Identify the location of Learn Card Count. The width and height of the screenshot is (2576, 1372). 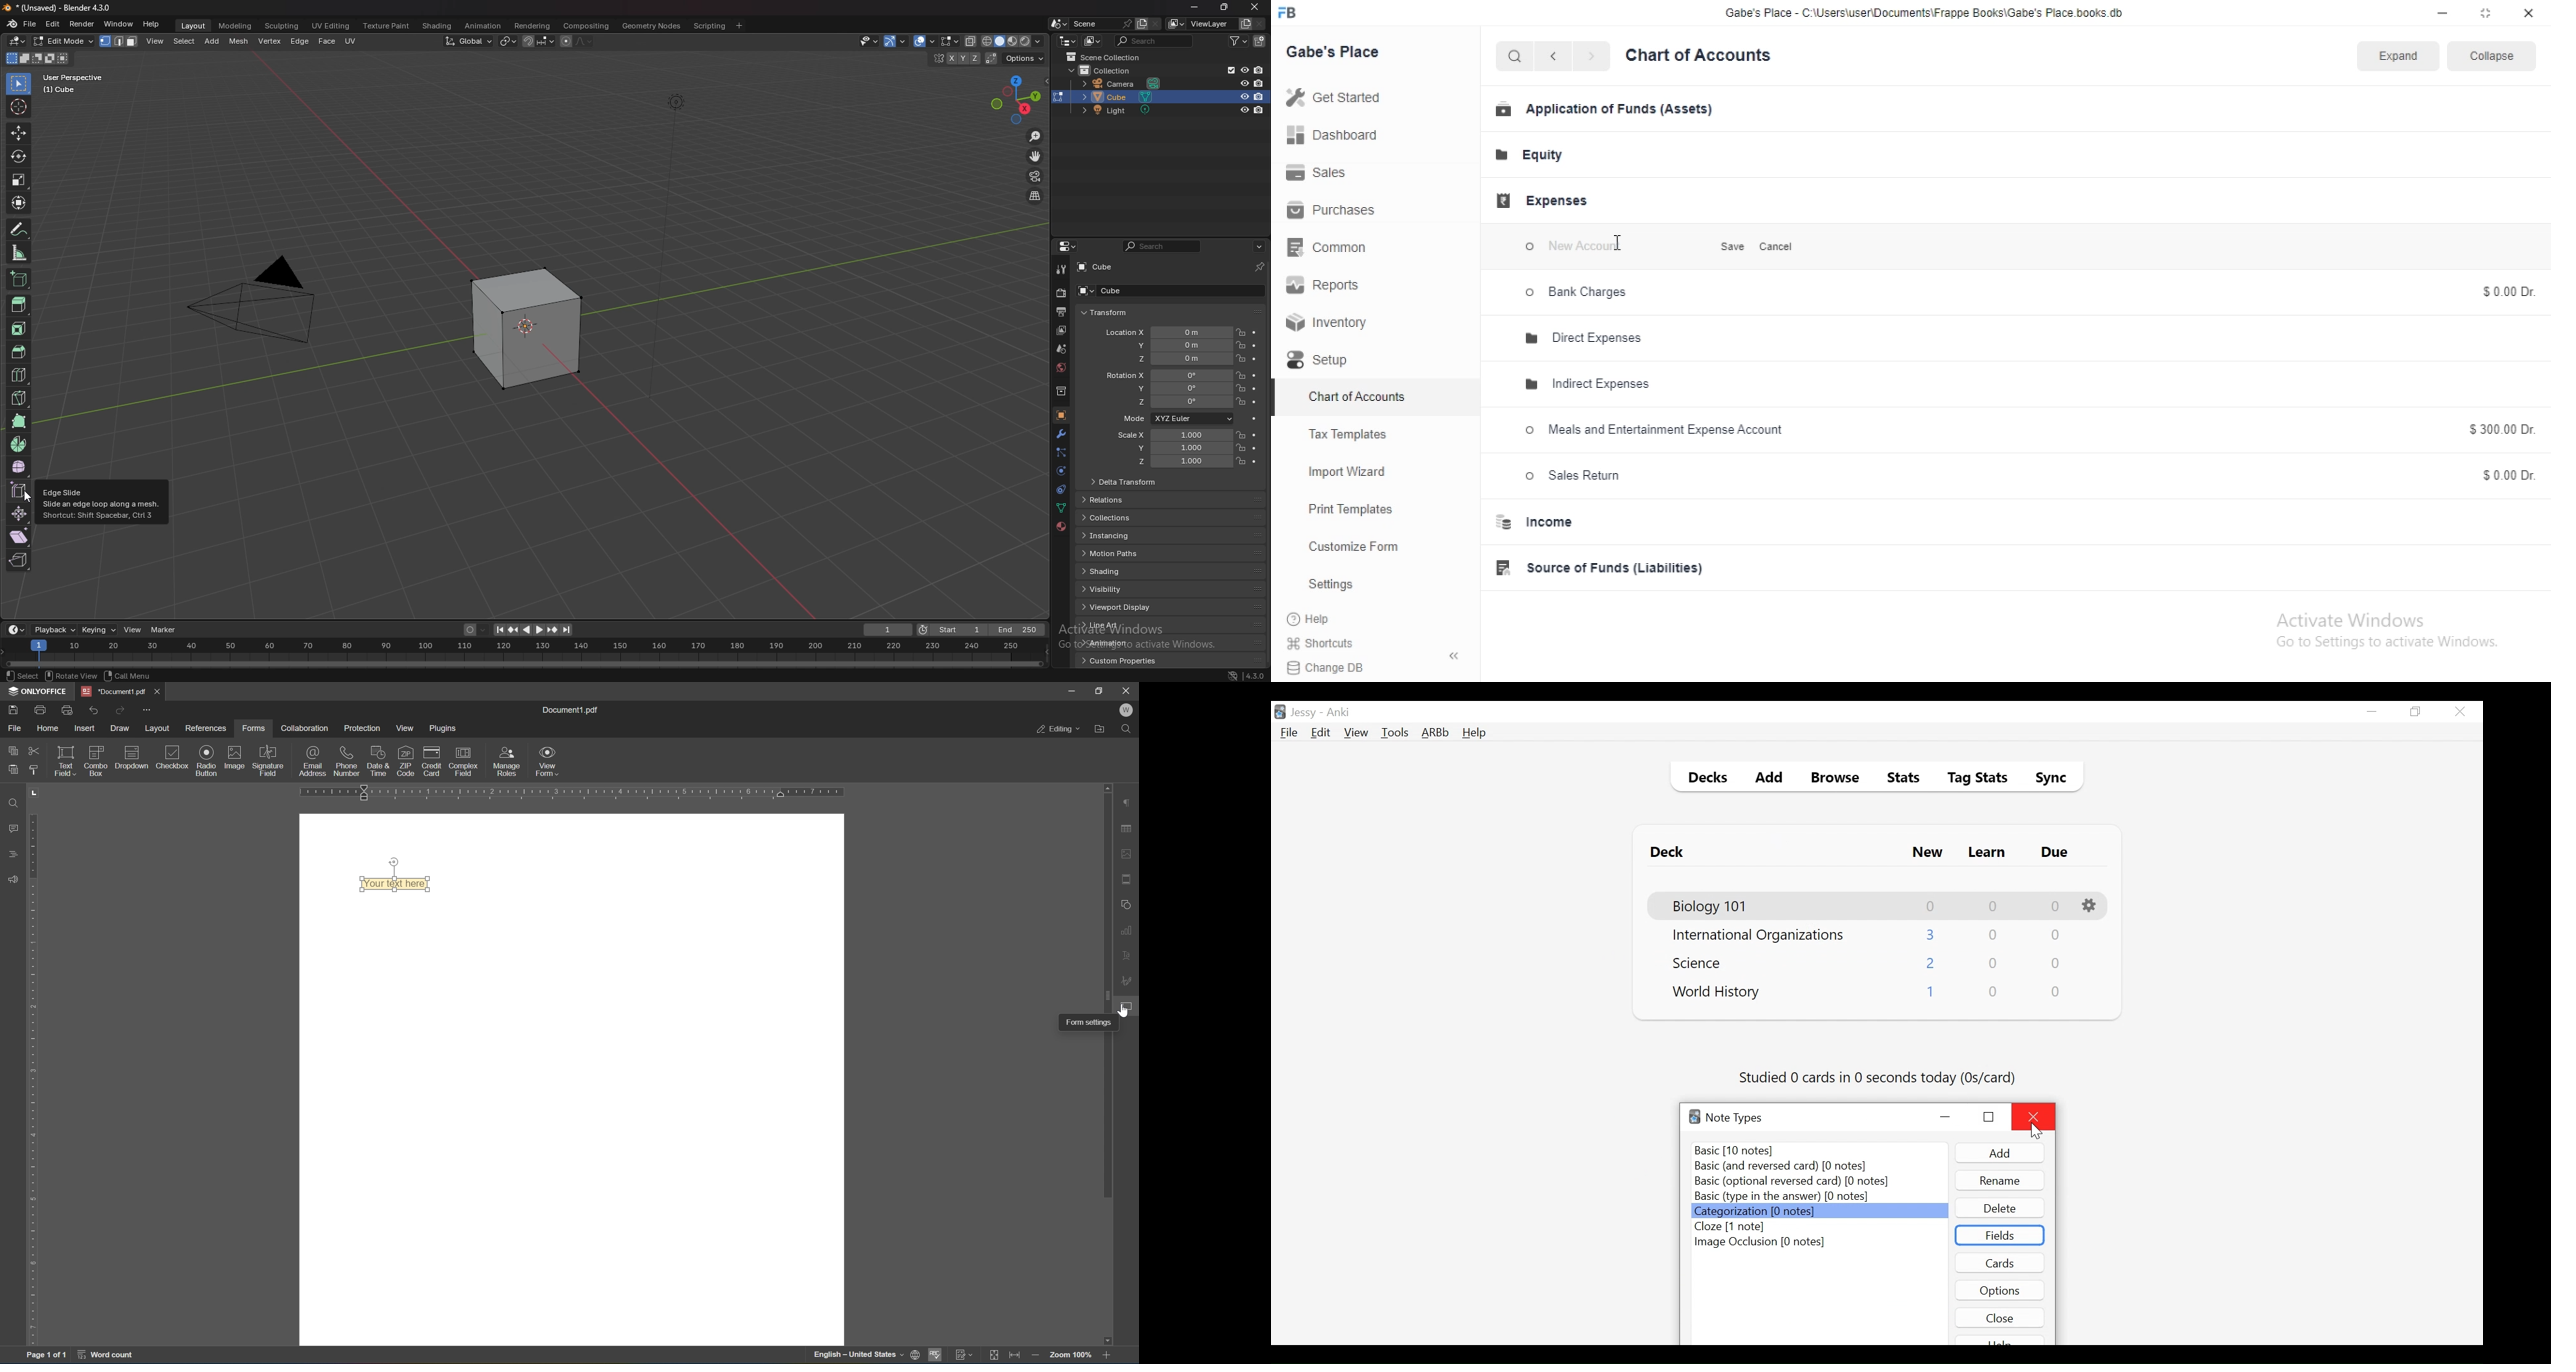
(1994, 964).